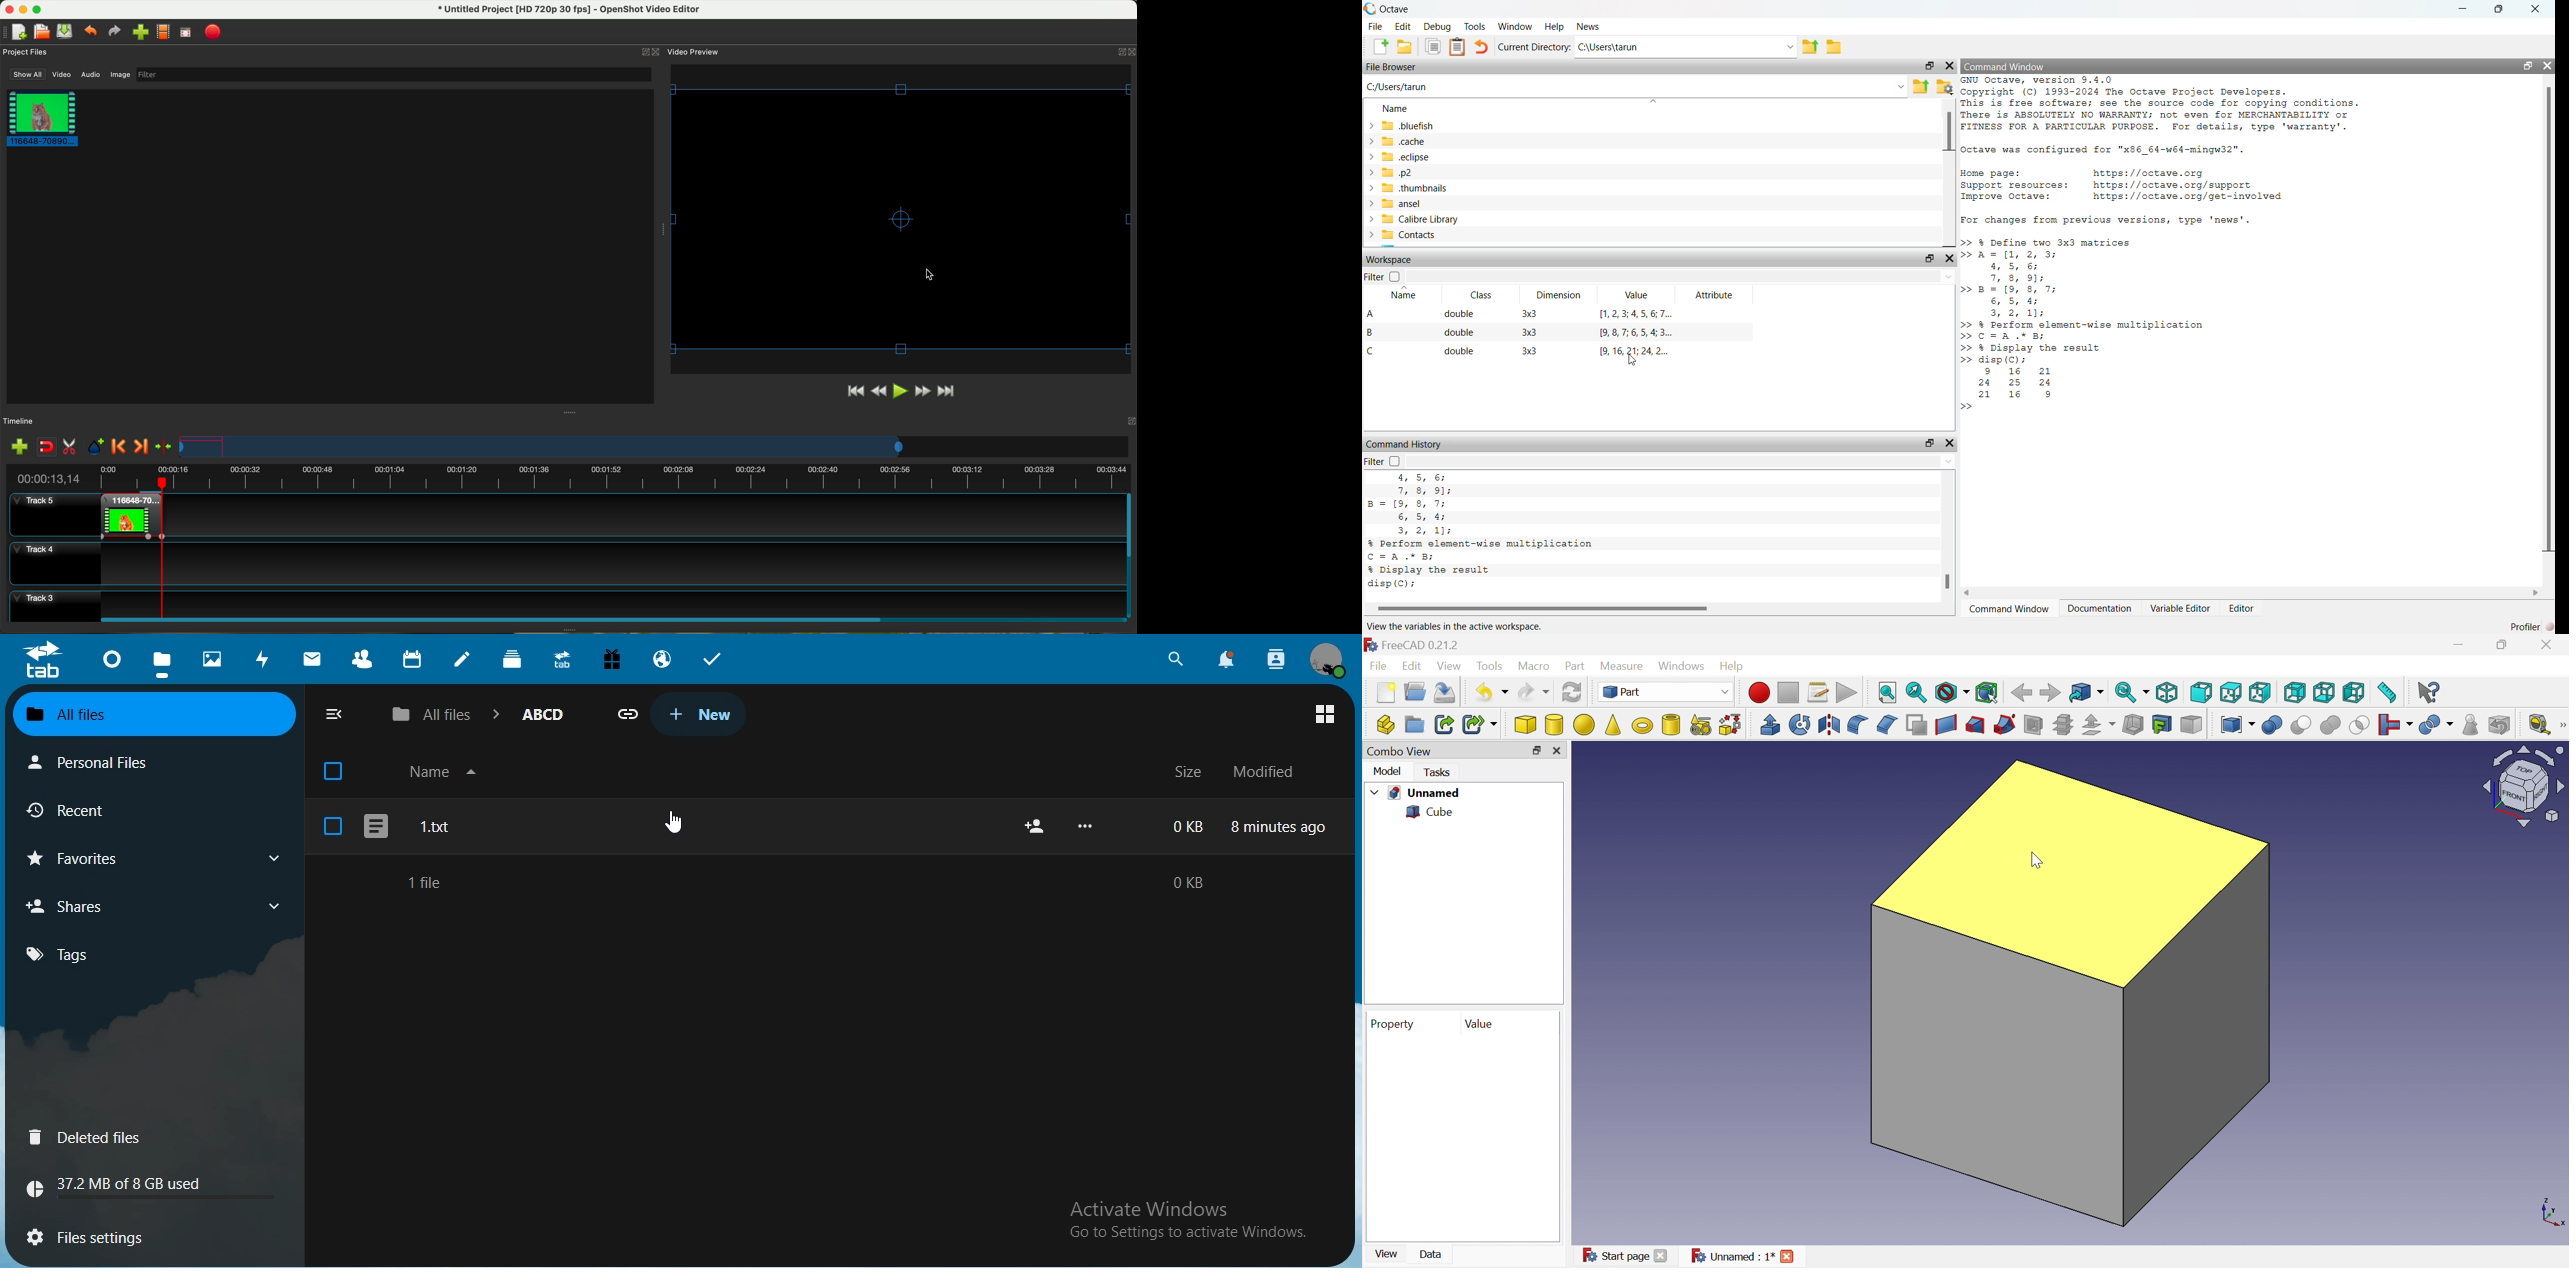  Describe the element at coordinates (1988, 691) in the screenshot. I see `Bounding box` at that location.